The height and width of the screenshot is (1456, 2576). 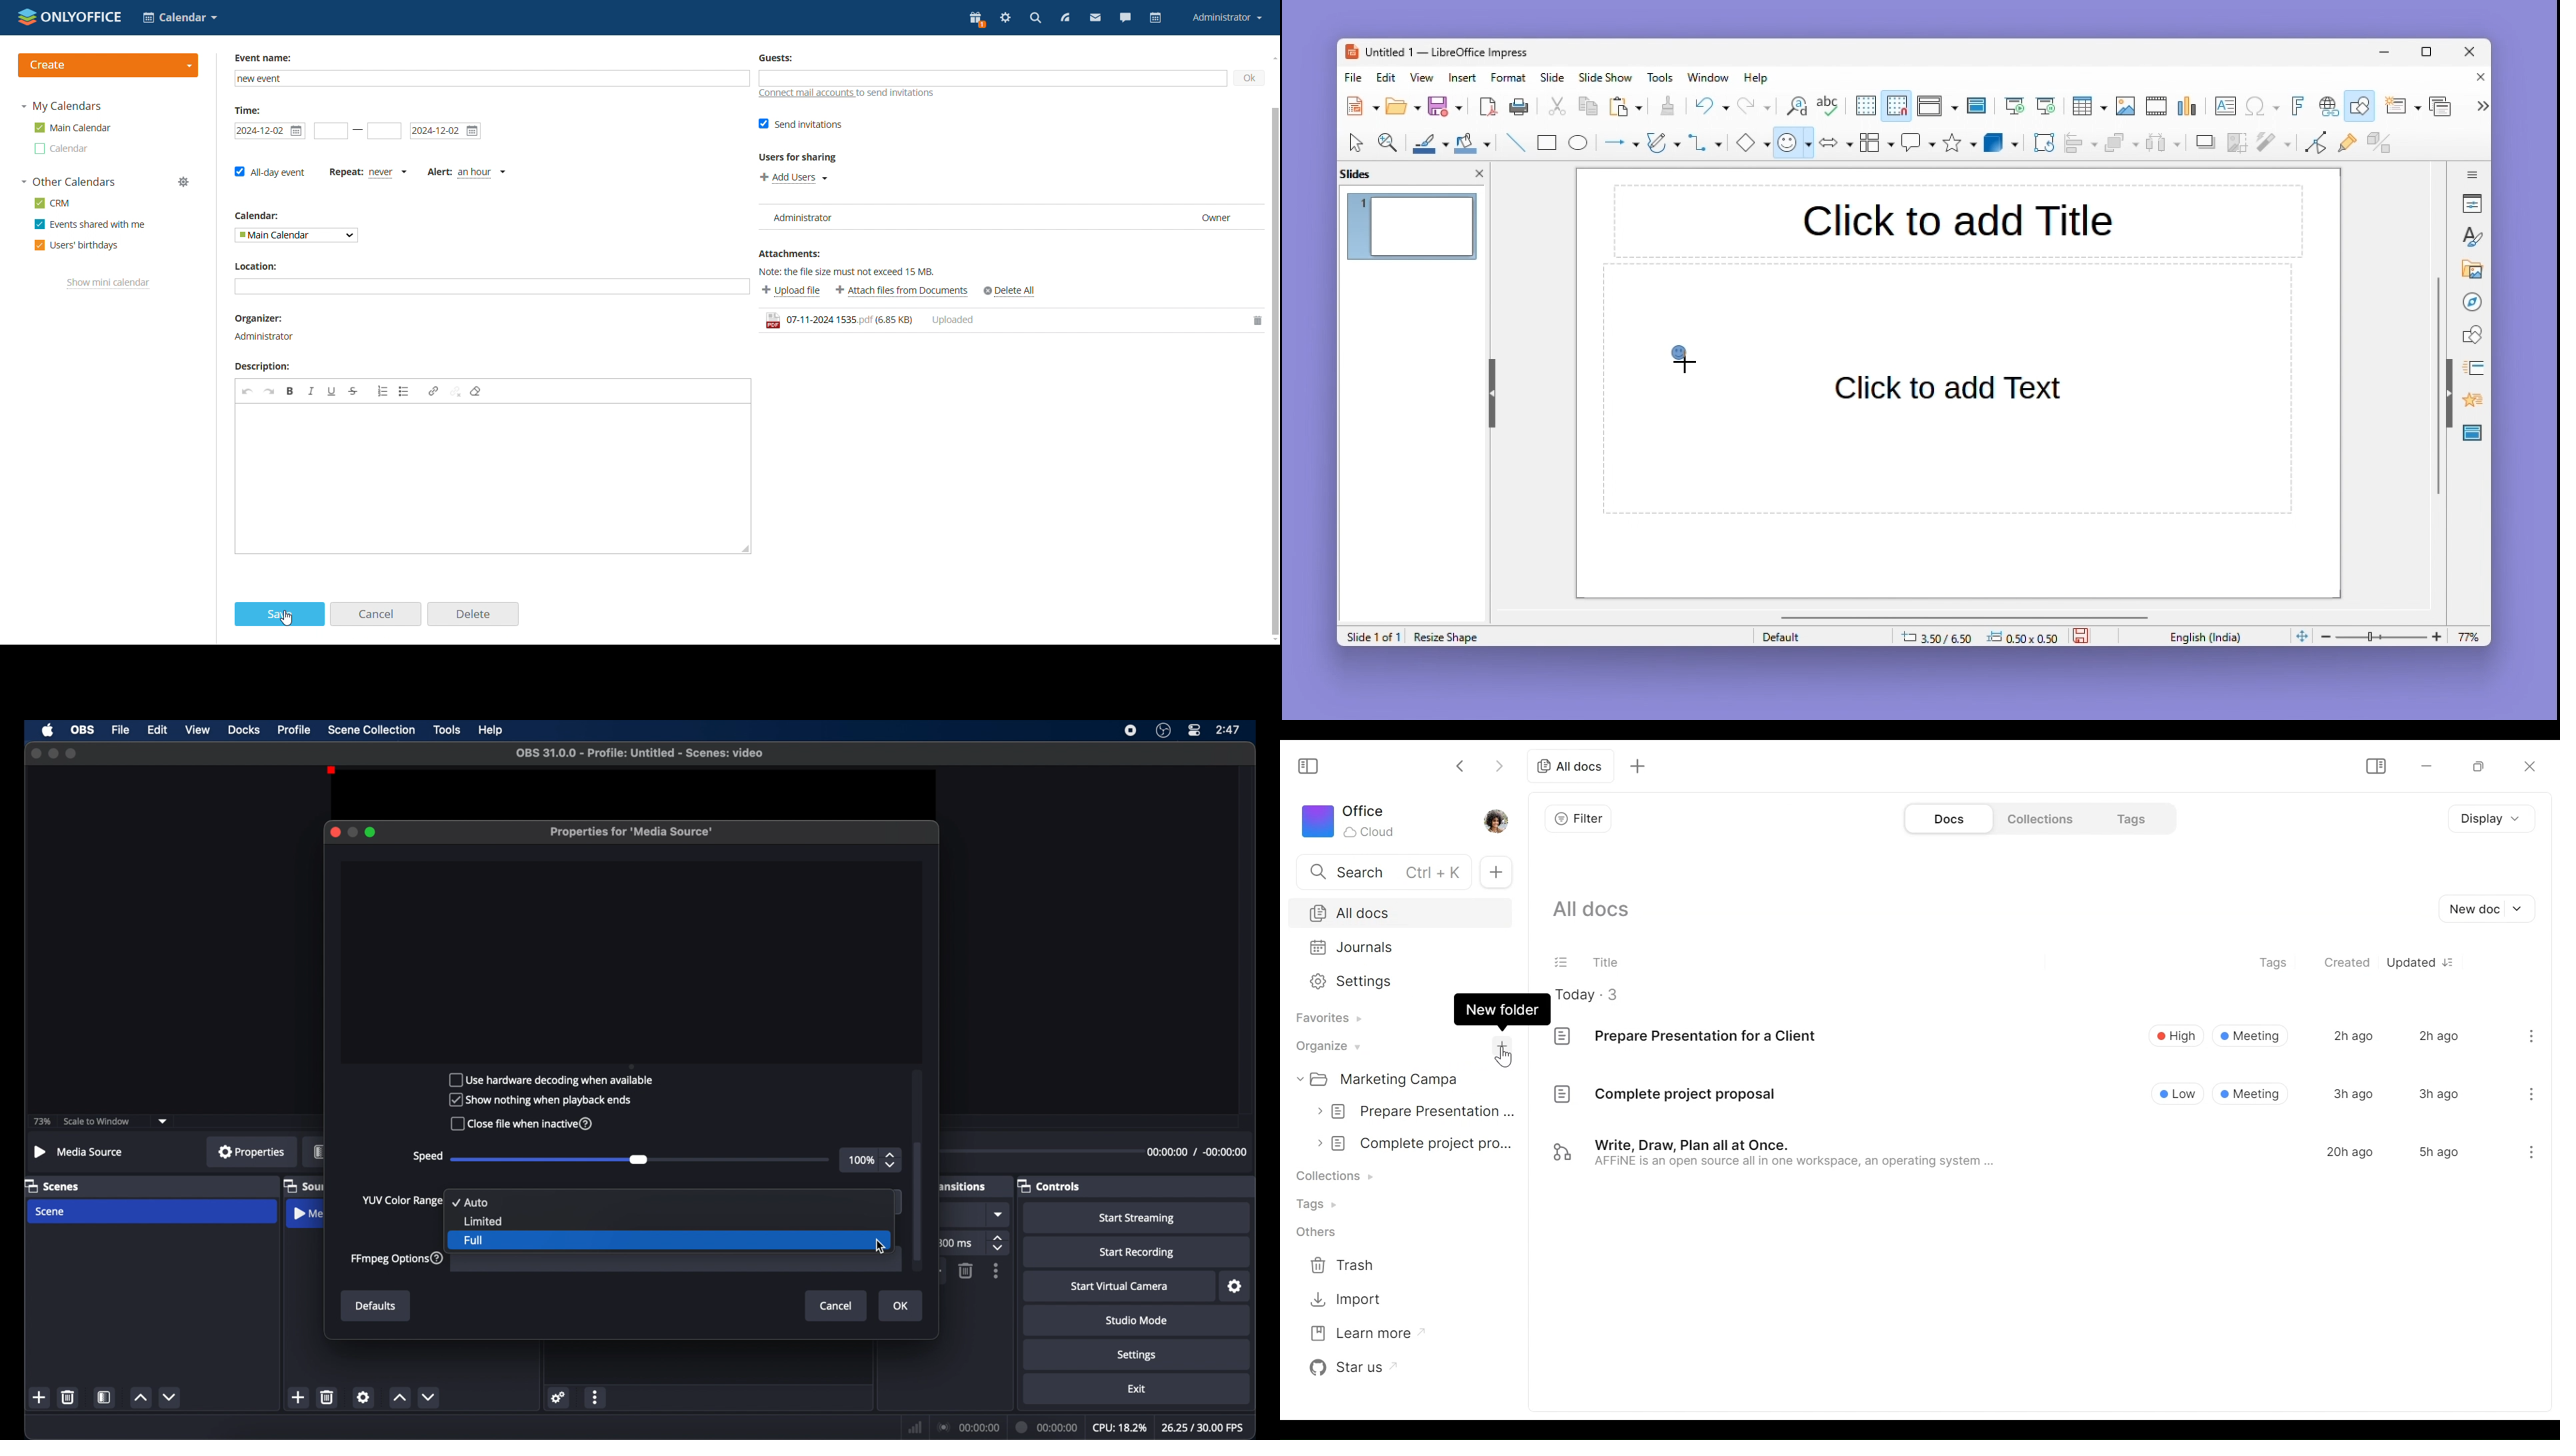 I want to click on Animation, so click(x=2470, y=368).